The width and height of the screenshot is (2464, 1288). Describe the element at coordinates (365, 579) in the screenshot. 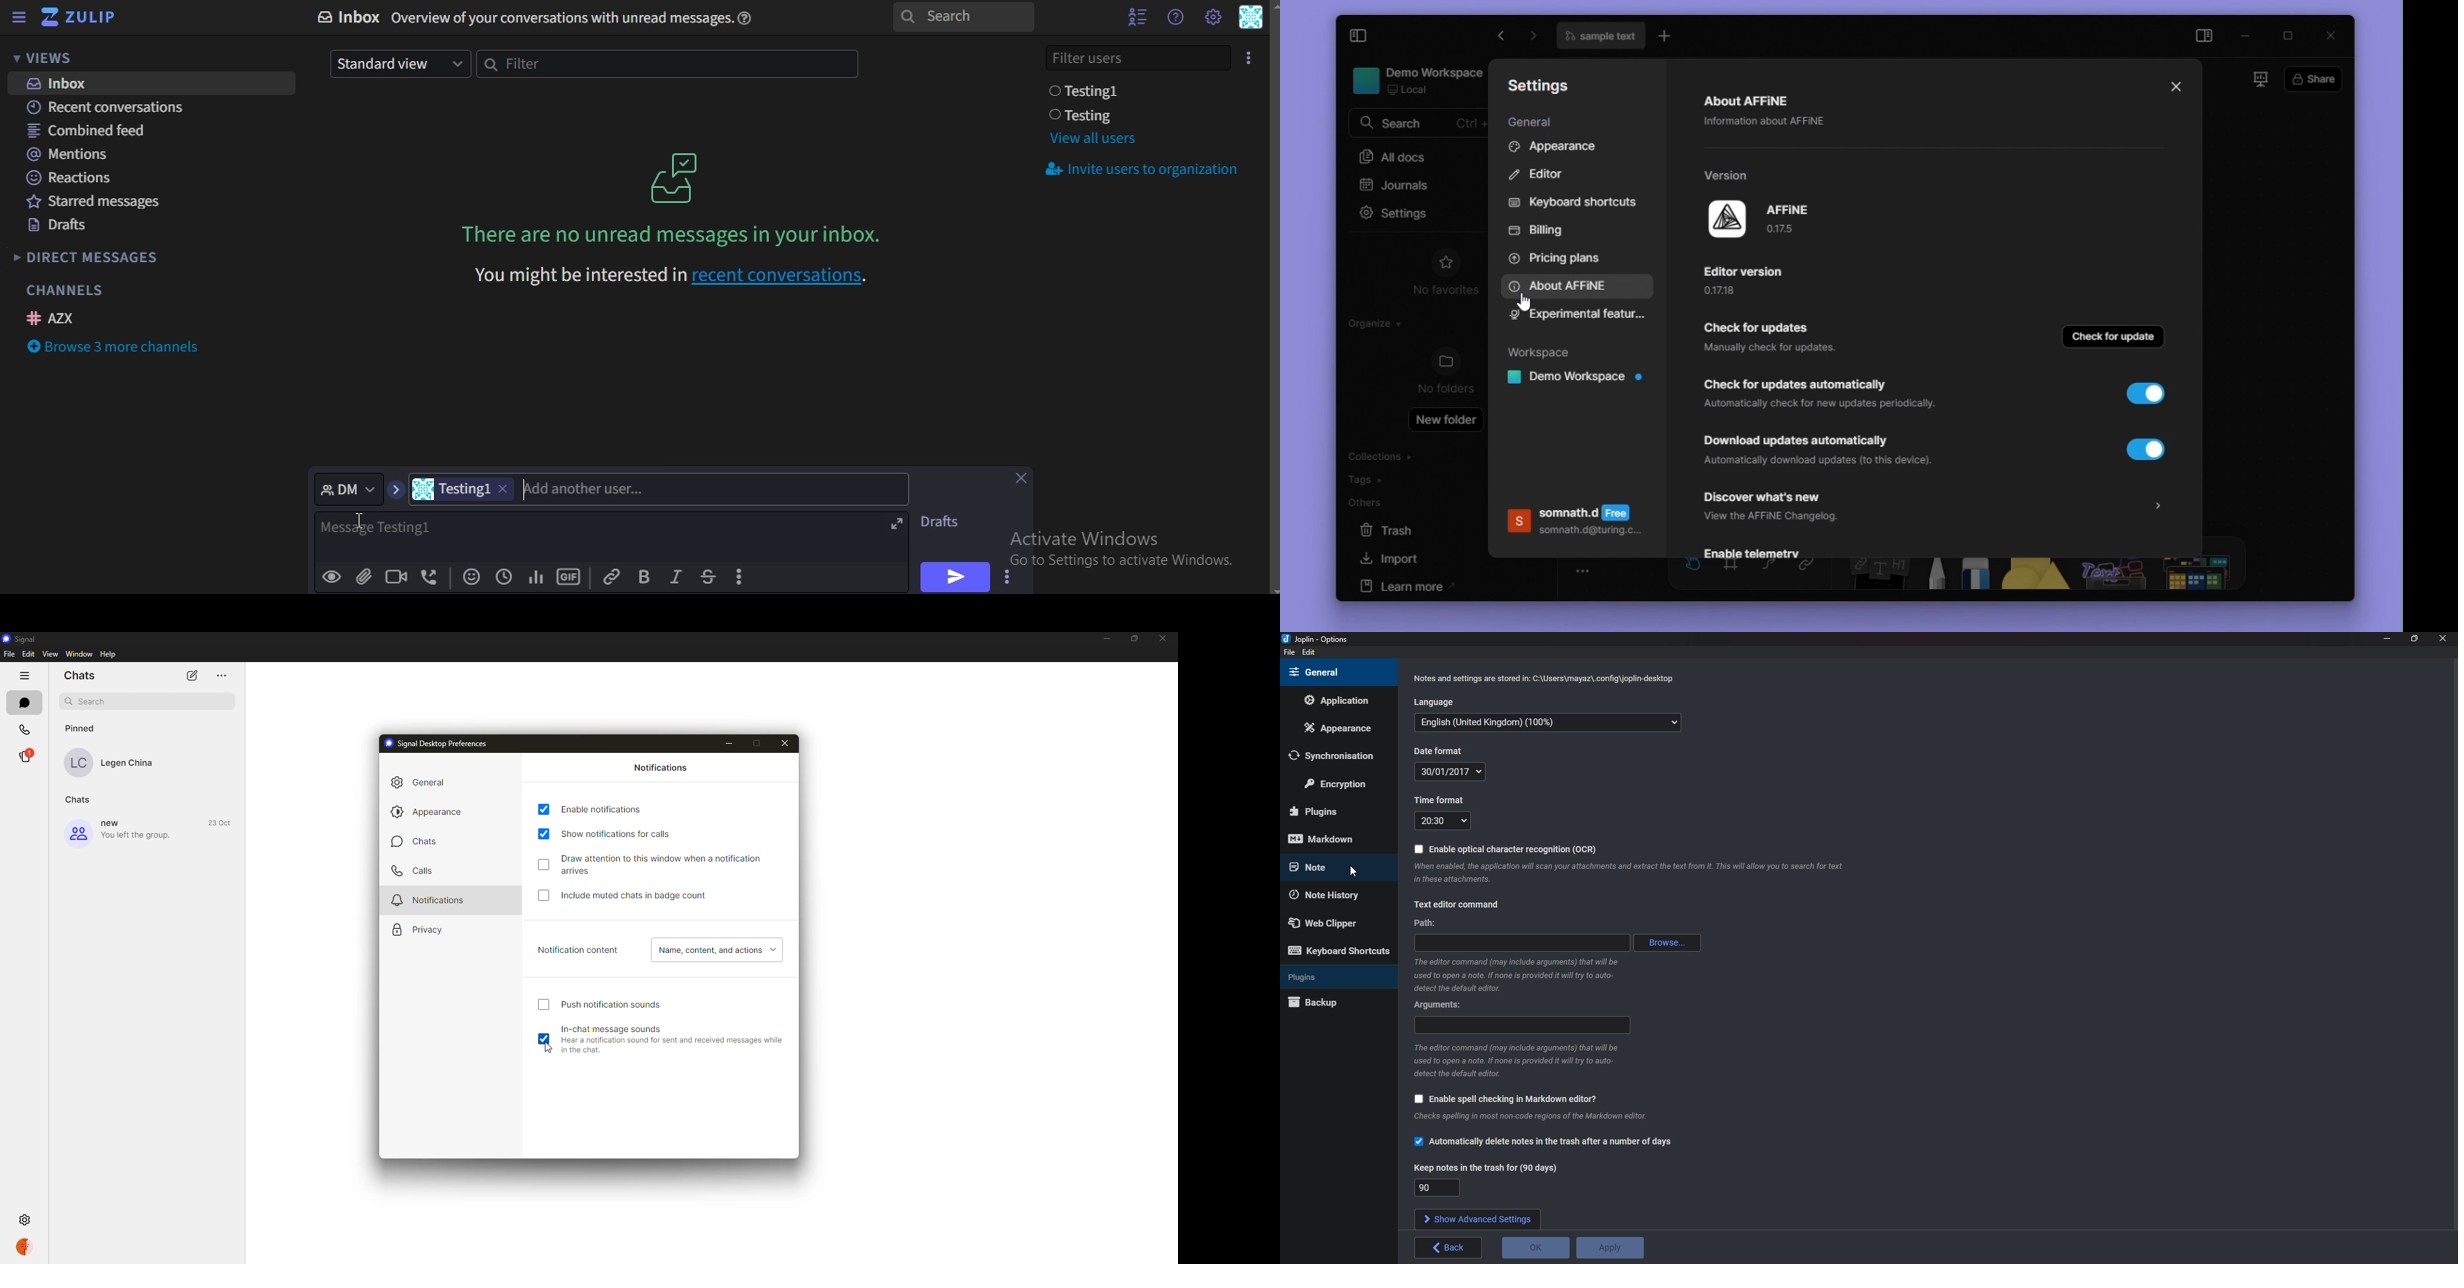

I see `upload files` at that location.